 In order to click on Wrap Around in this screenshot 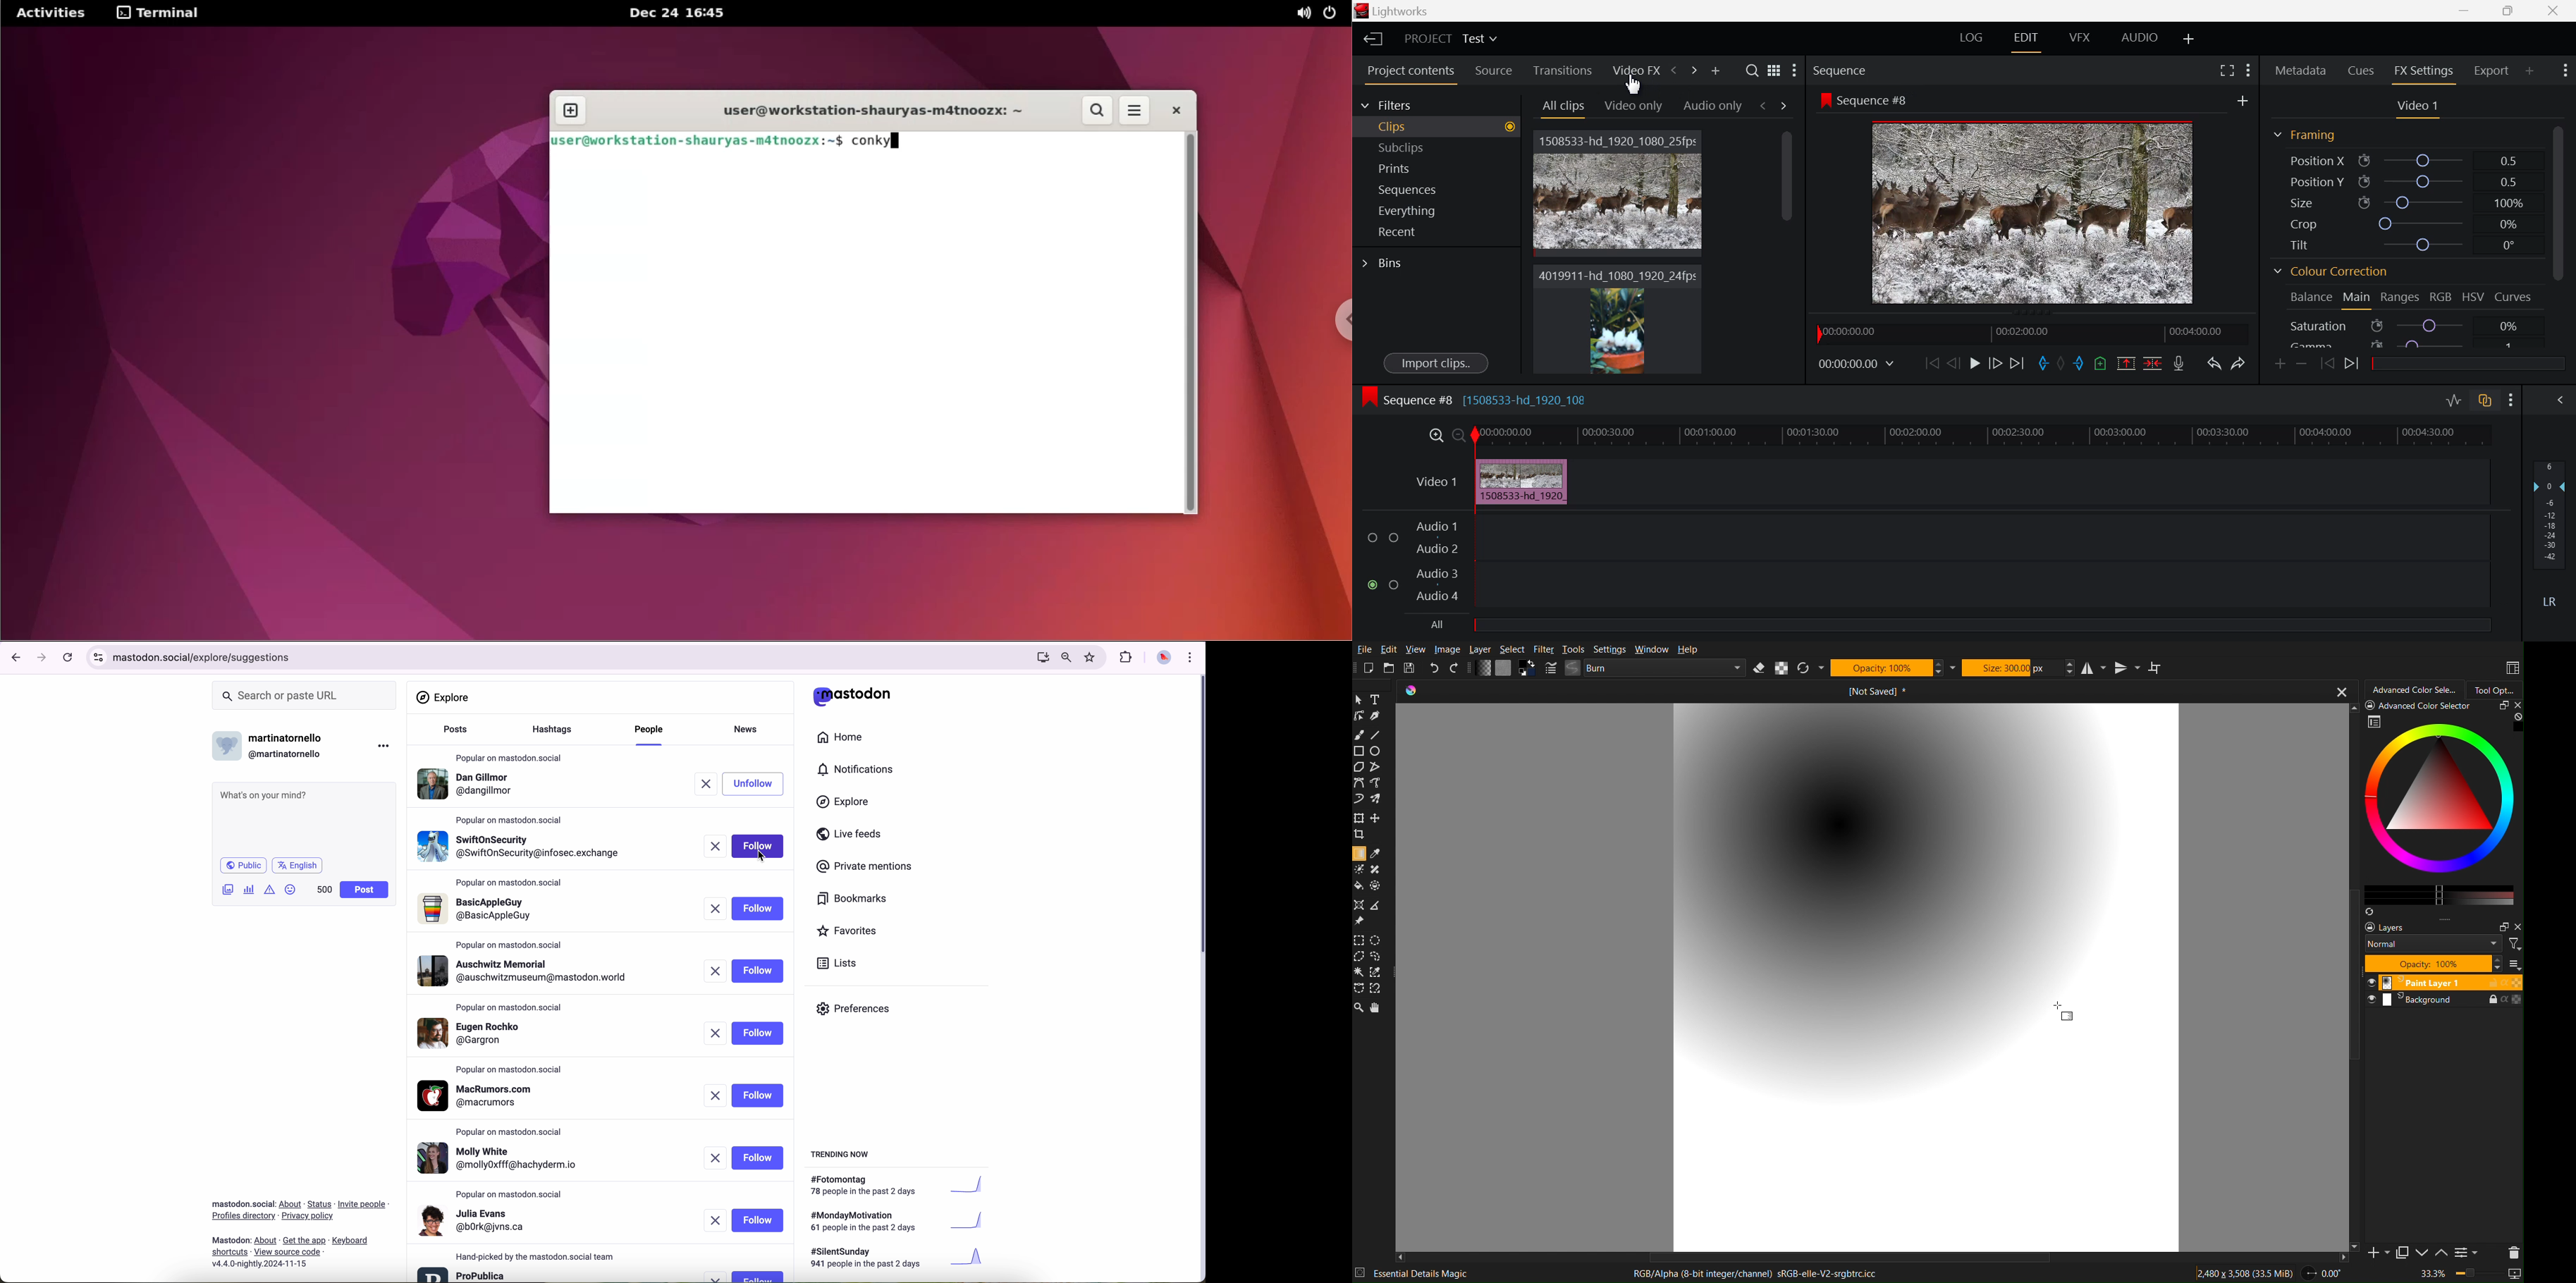, I will do `click(2155, 667)`.